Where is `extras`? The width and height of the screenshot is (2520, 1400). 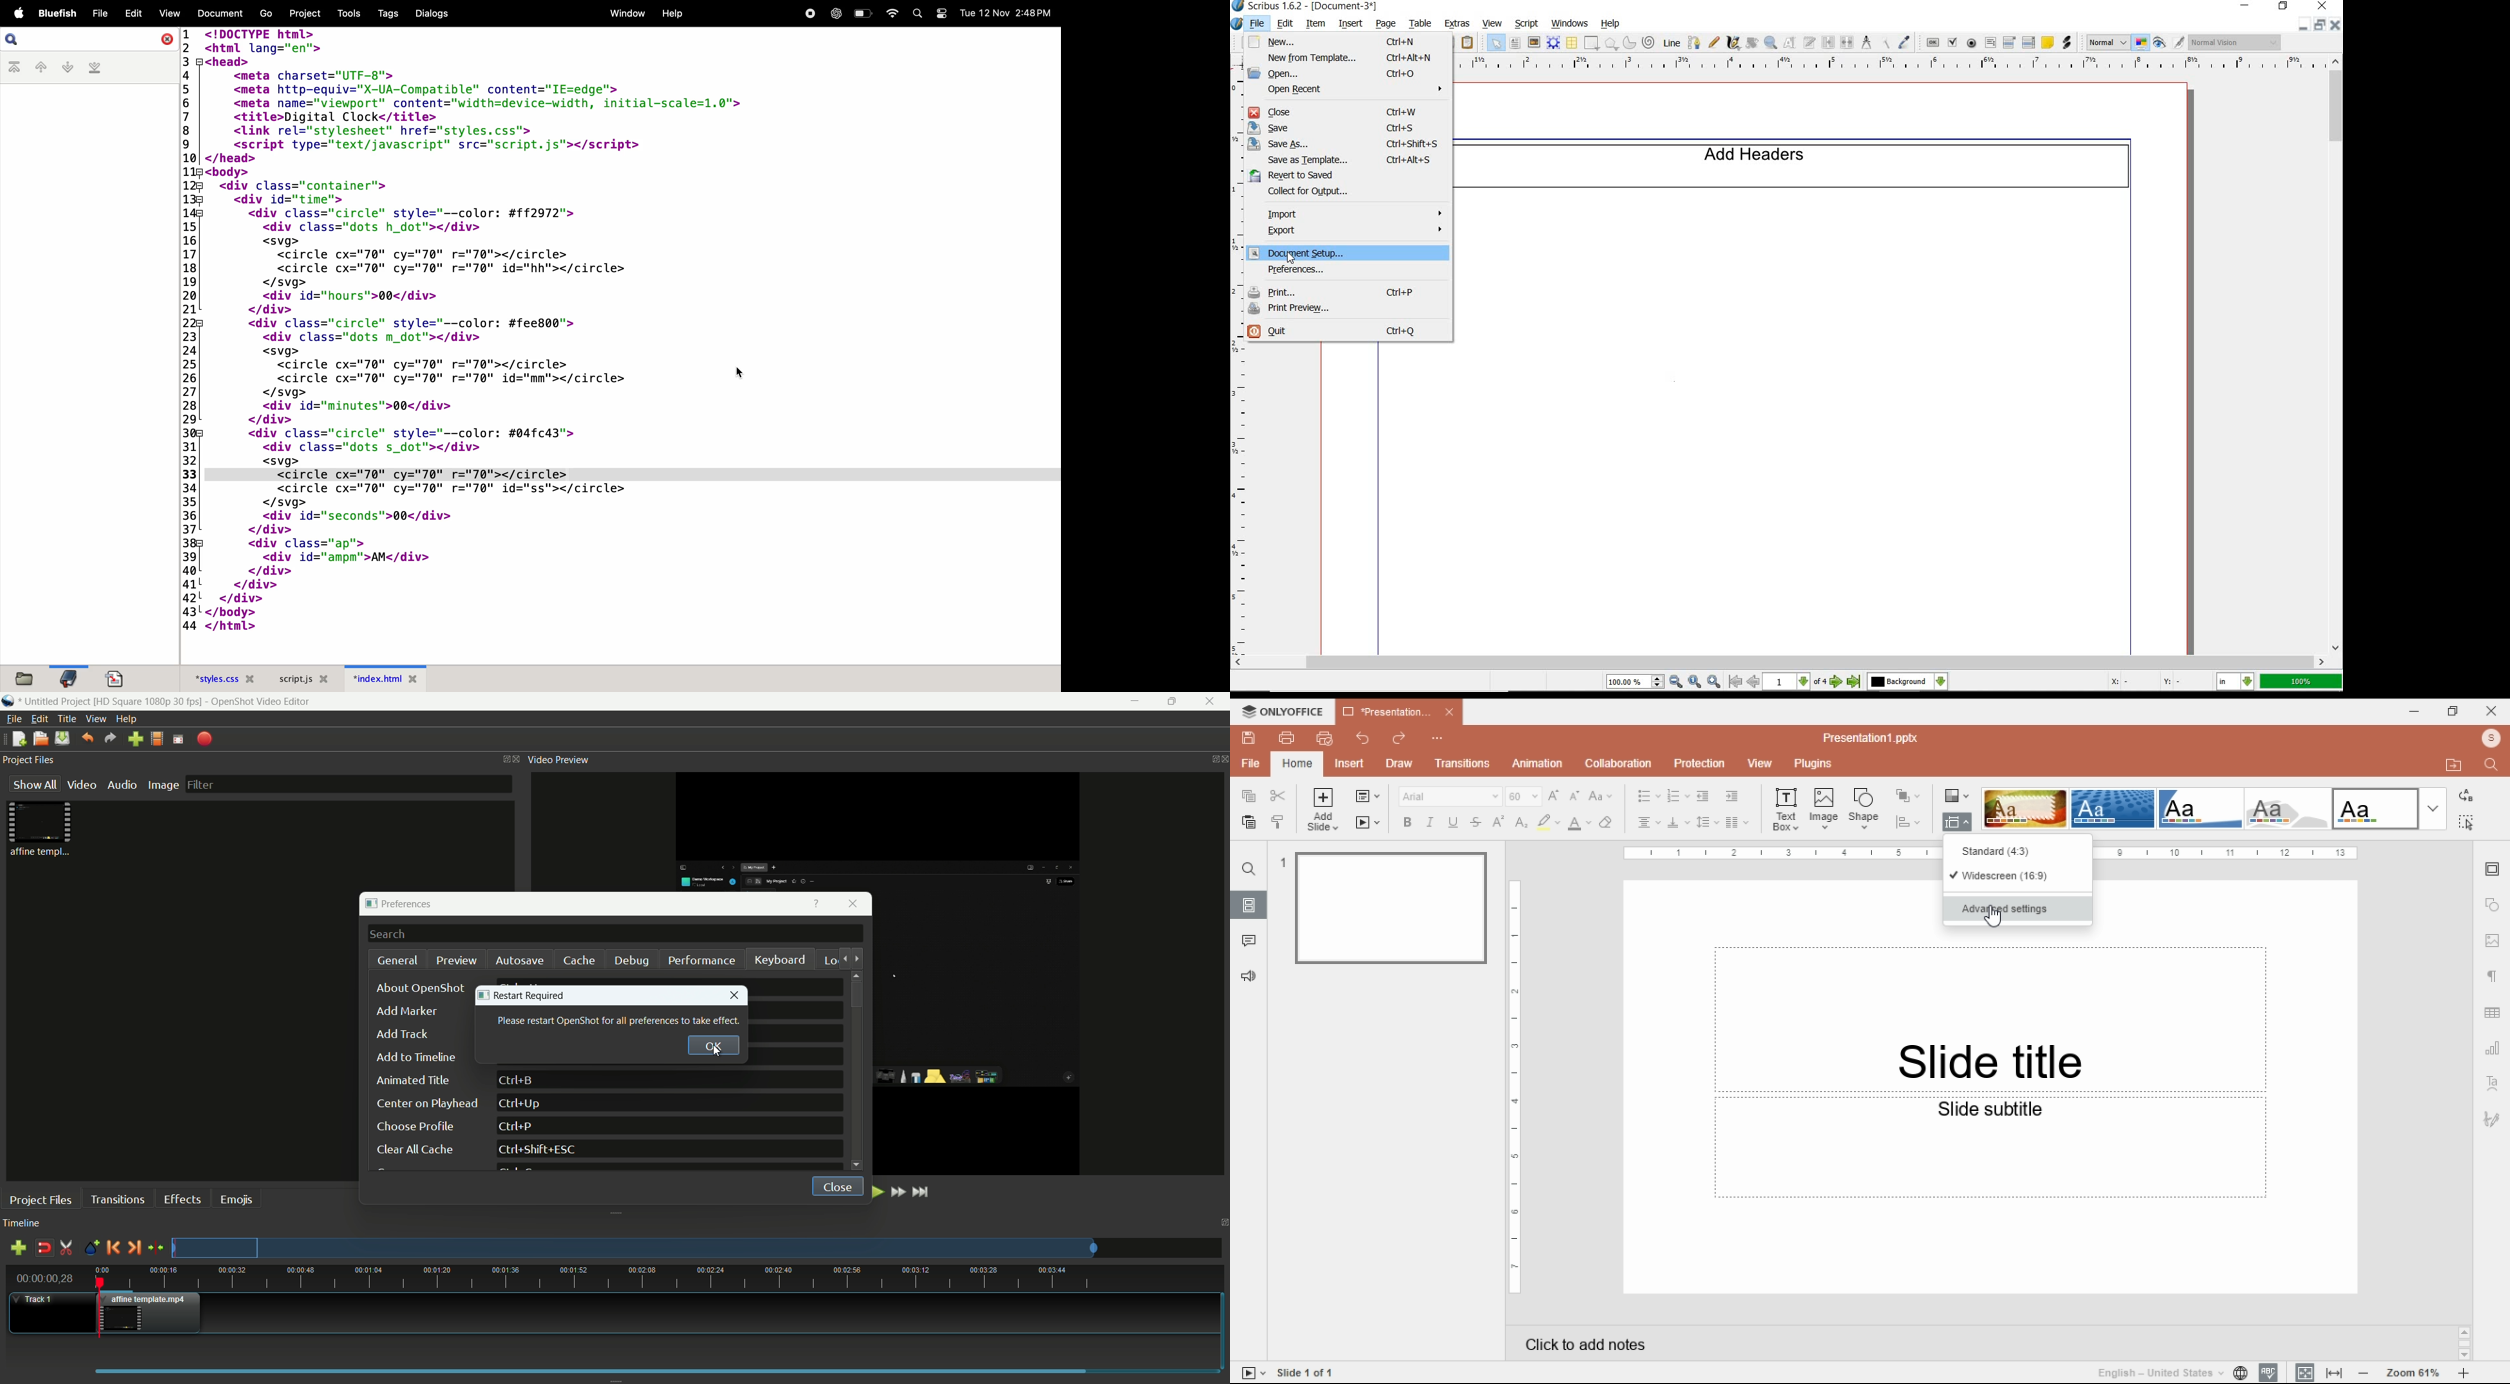
extras is located at coordinates (1459, 23).